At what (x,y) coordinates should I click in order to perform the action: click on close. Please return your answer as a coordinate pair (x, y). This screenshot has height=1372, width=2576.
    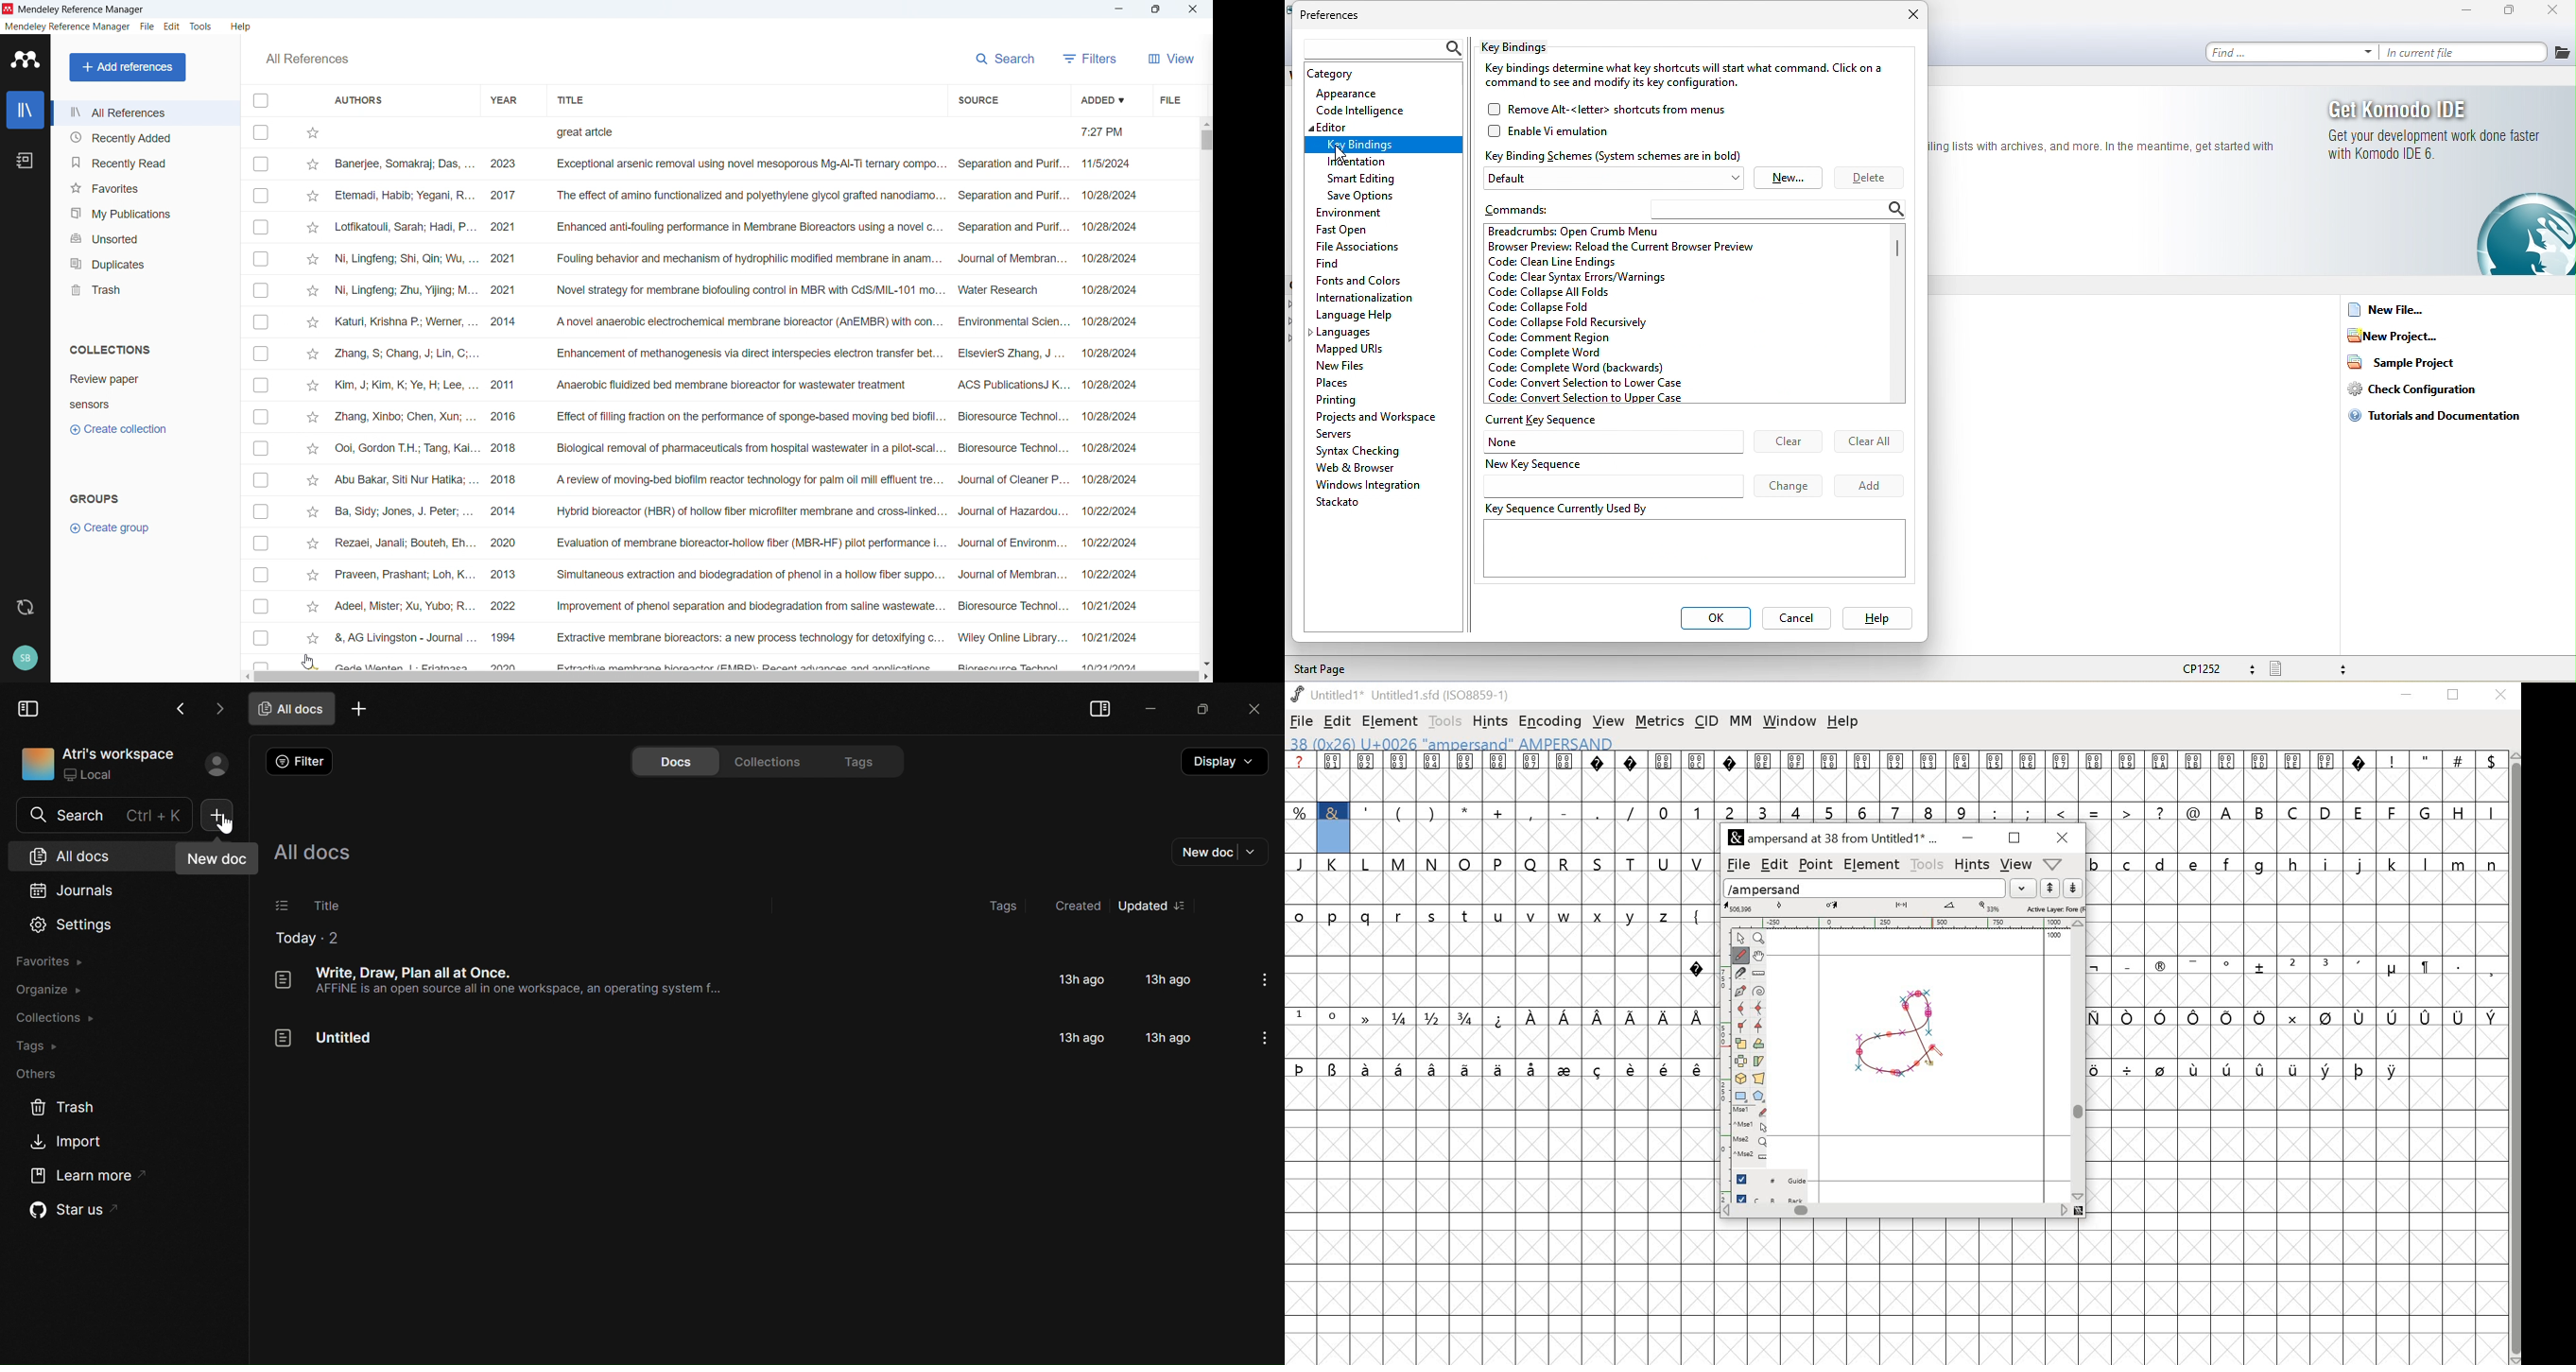
    Looking at the image, I should click on (2558, 11).